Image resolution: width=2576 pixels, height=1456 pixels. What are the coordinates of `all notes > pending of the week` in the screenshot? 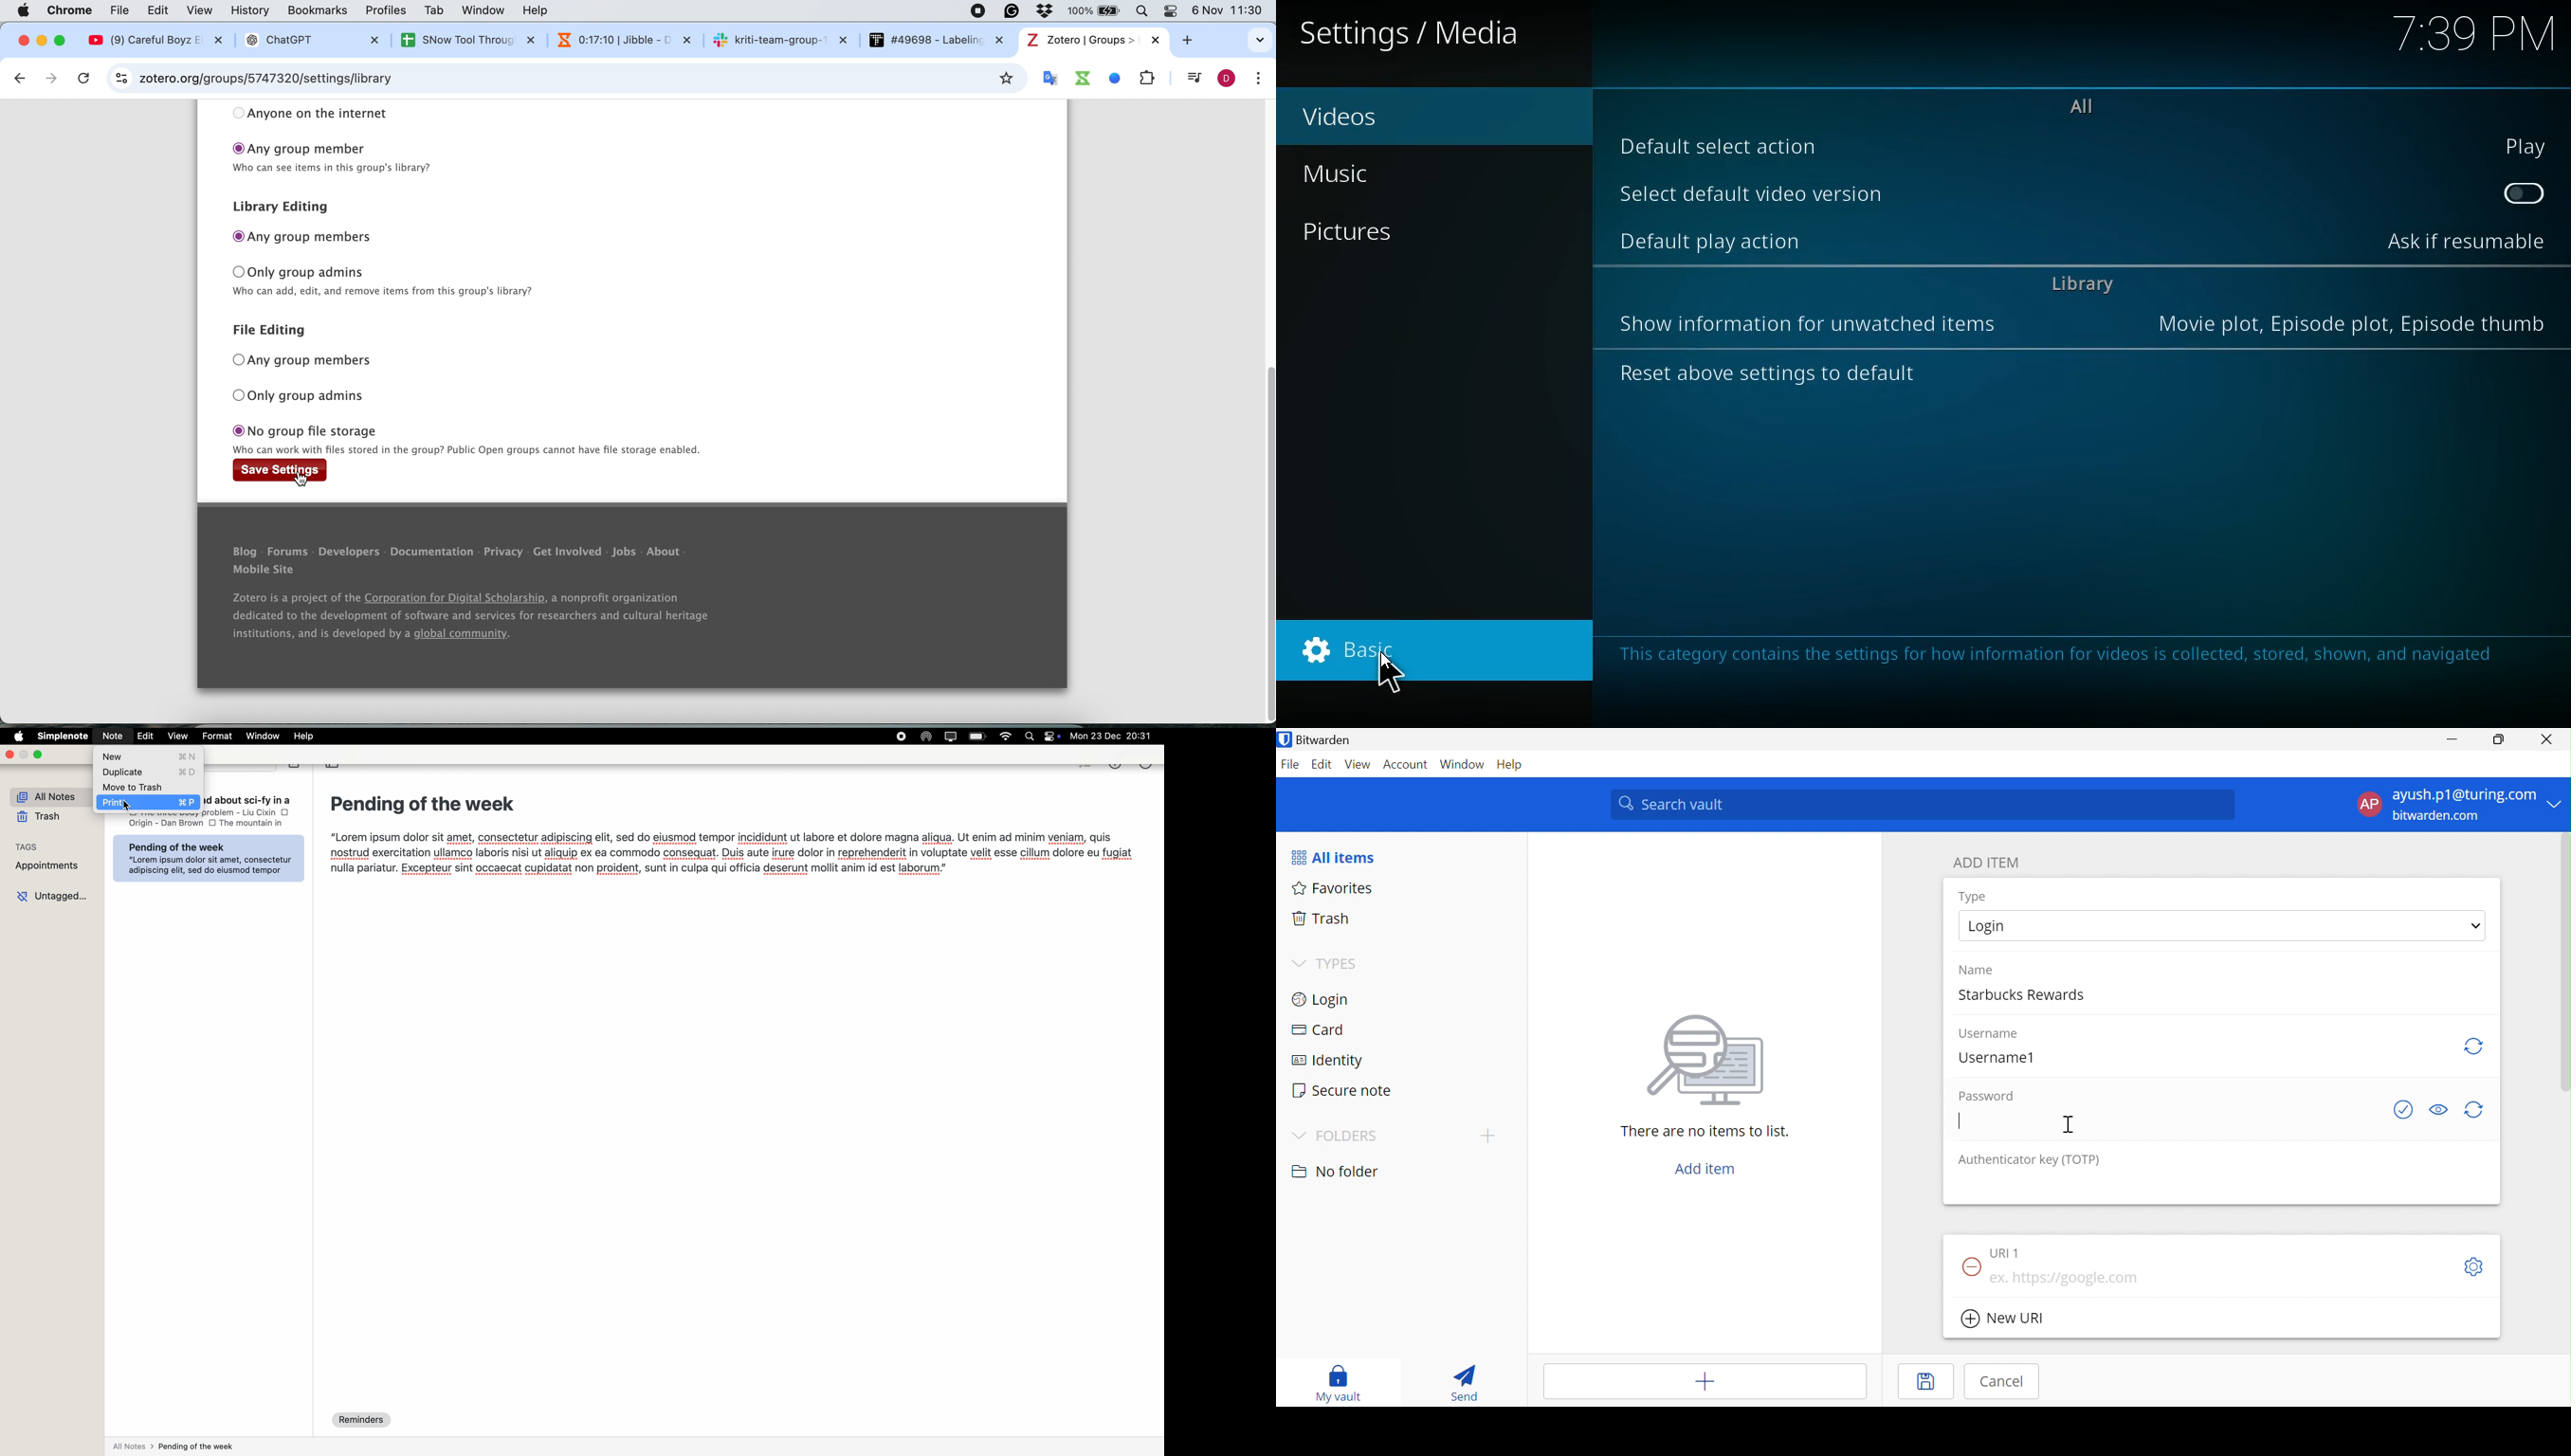 It's located at (183, 1446).